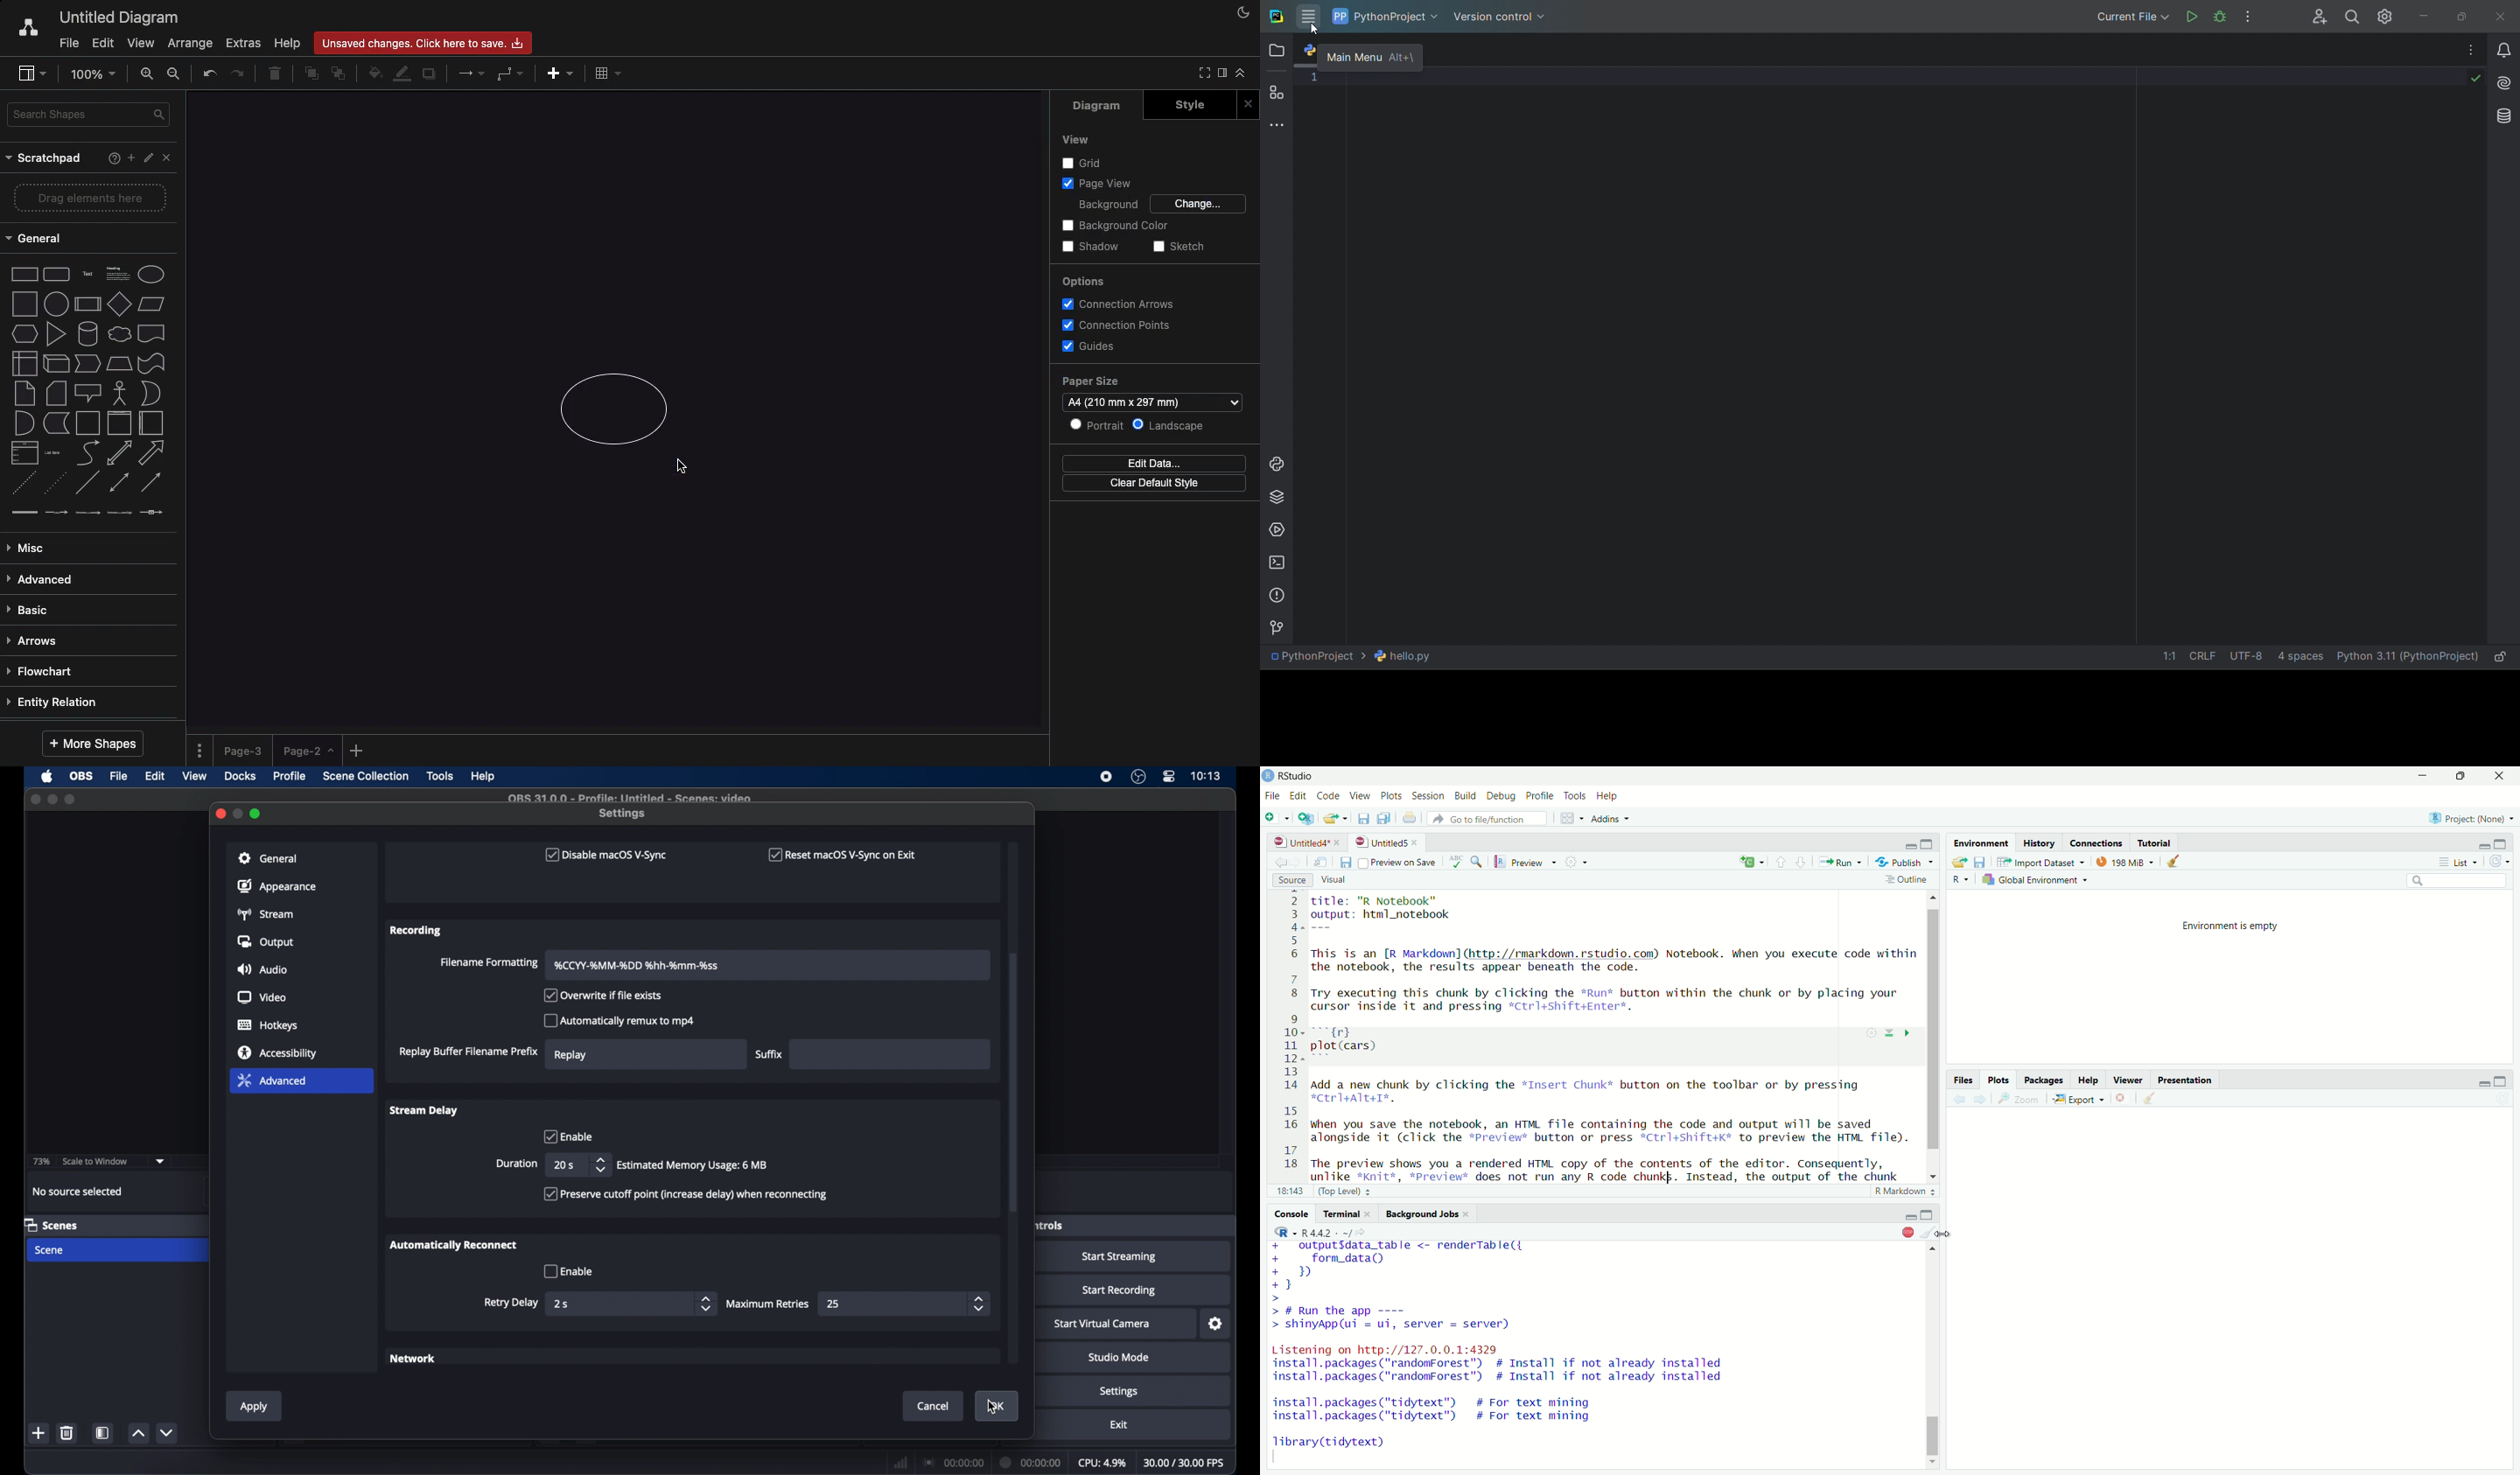 The height and width of the screenshot is (1484, 2520). Describe the element at coordinates (1612, 1037) in the screenshot. I see `Title: 'R Notebook

output: html_notebook

This is an [R Markdown] (http: //rmarkdown.rstudio.com) Notebook. When you execute code within
the notebook, the results appear beneath the code.

Try executing this chunk by clicking the *Run* button within the chunk or by placing your
cursor inside it and pressing *Ctrl+Shift+Enter.
rd zh
plot(cars)

Add a new chunk by clicking the *Insert Chunk* button on the toolbar or by pressing
HCErT+ATE+I%.

when you save the notebook, an HTML file containing the code and output will be saved
alongside it (click the *Previews button or press *Ctrl+shift+k* to preview the HTML file).
The preview shows you a rendered HTML copy of the contents of the editor. Consequently,
unlike *knit*. *pPreview* does not run anv R code chunks. Instead. the output of the chunk` at that location.